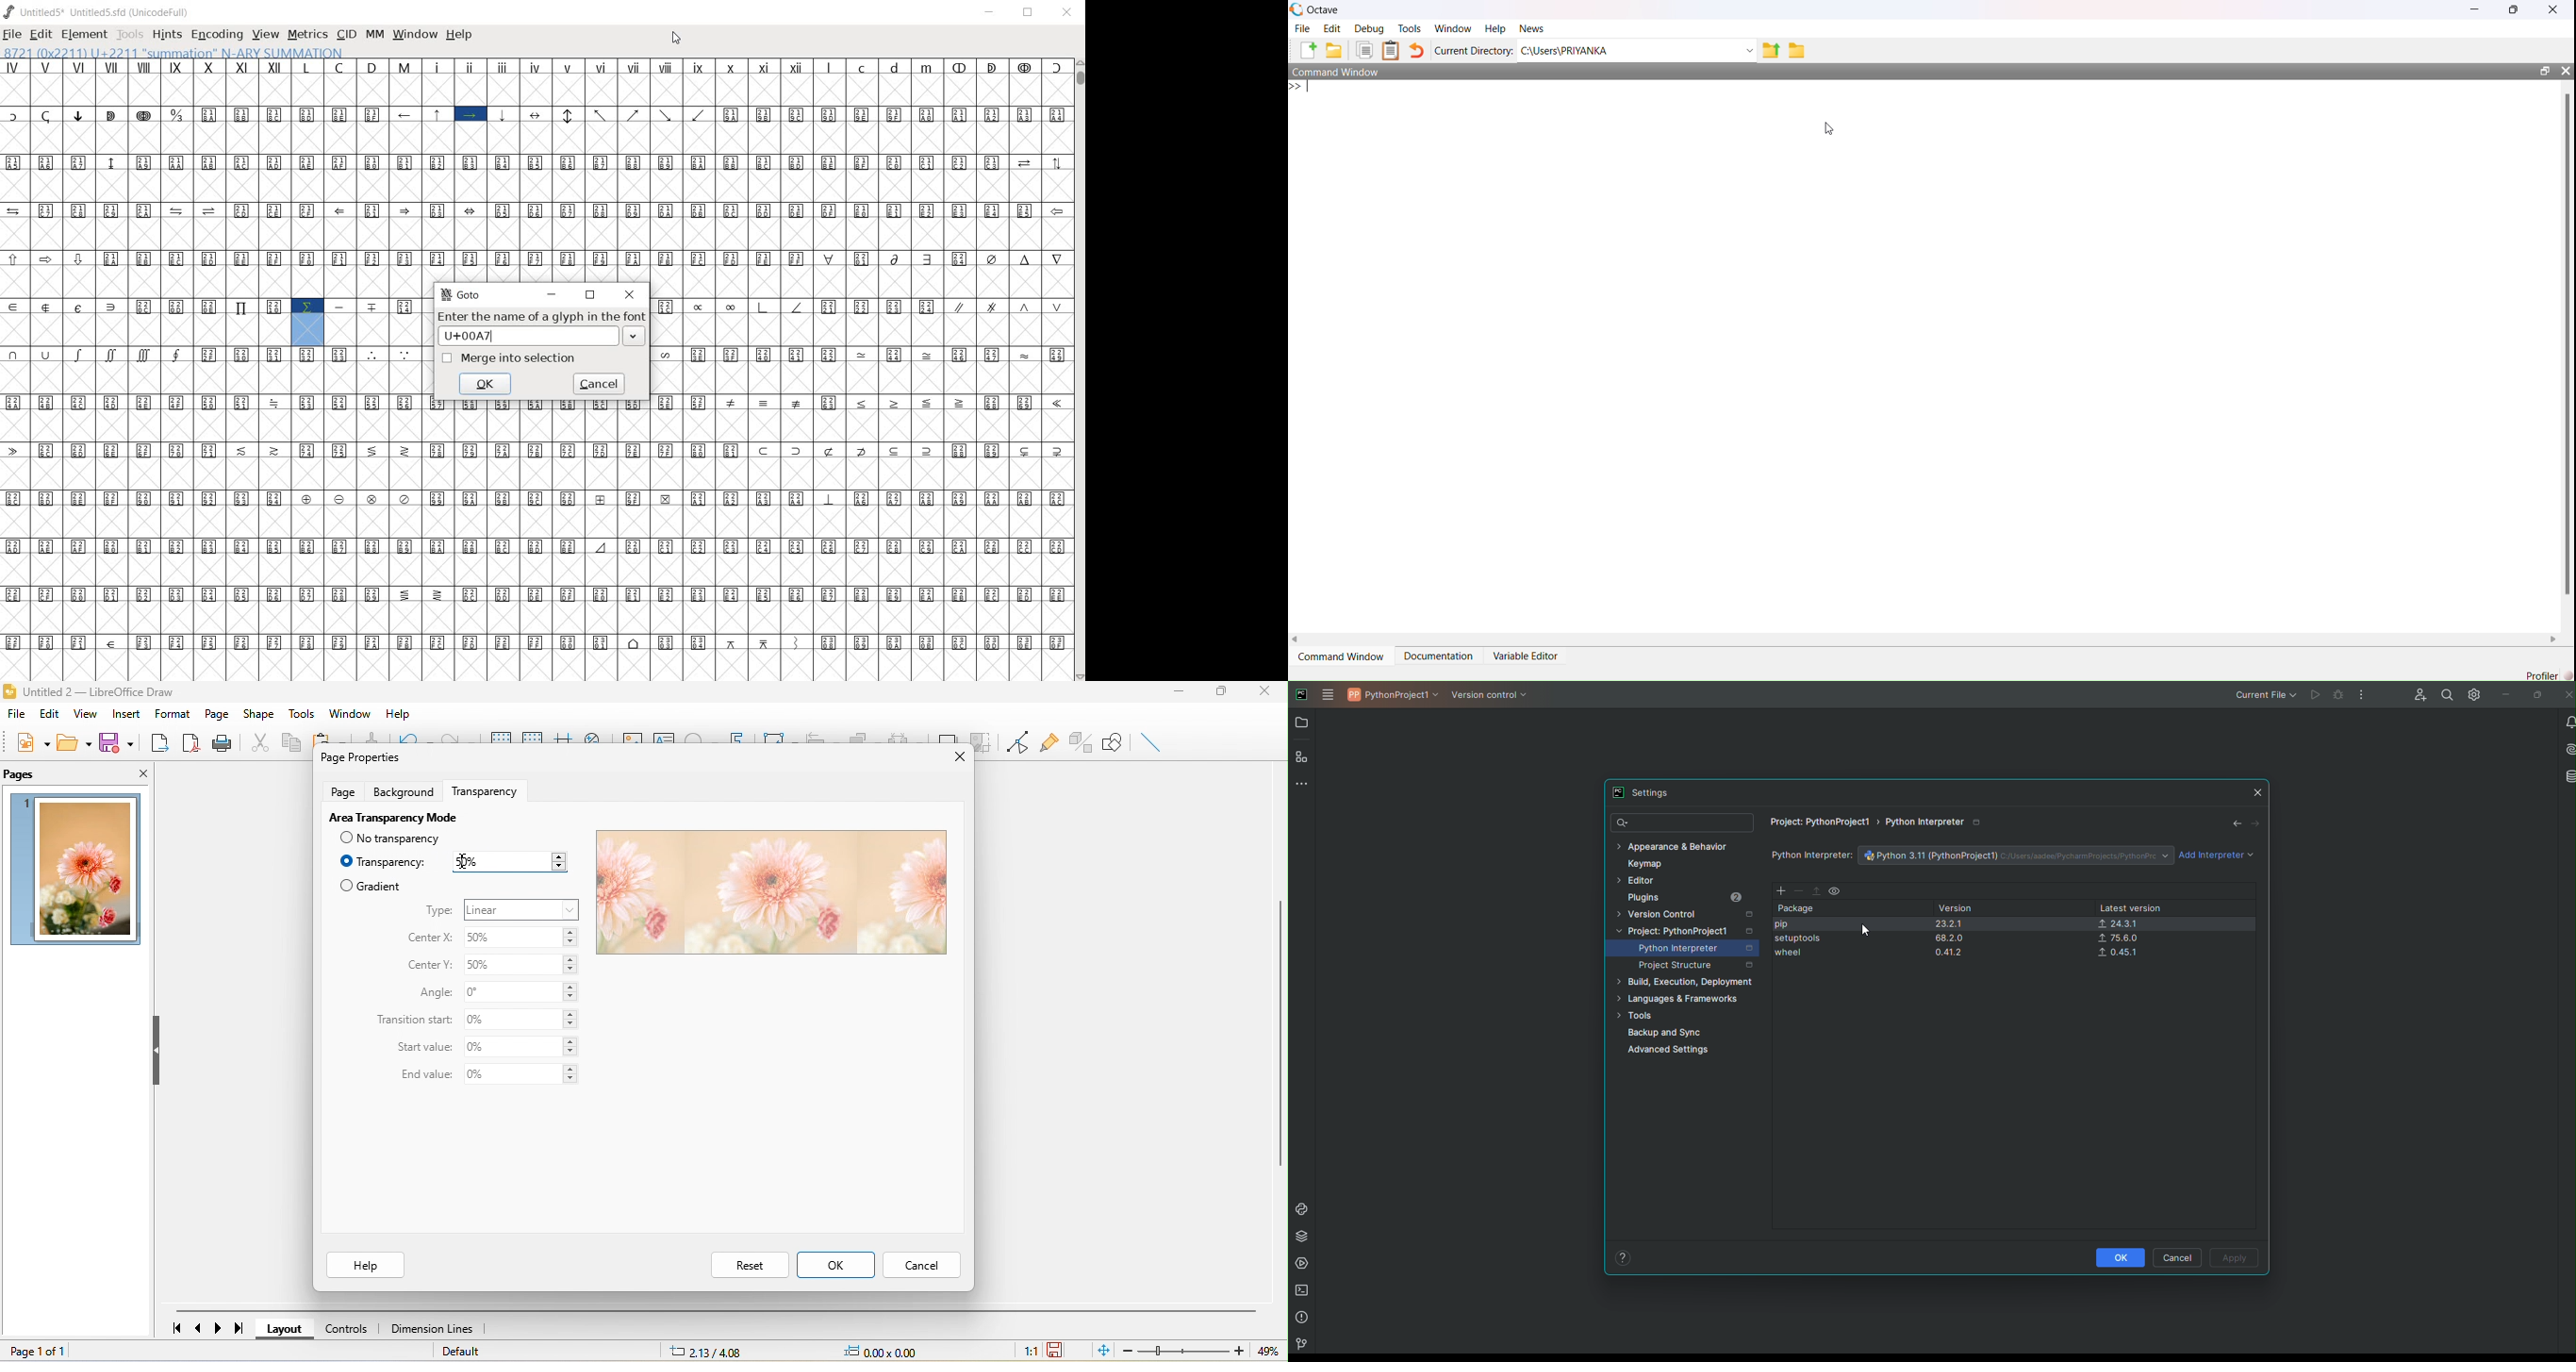 This screenshot has width=2576, height=1372. What do you see at coordinates (2256, 793) in the screenshot?
I see `Close` at bounding box center [2256, 793].